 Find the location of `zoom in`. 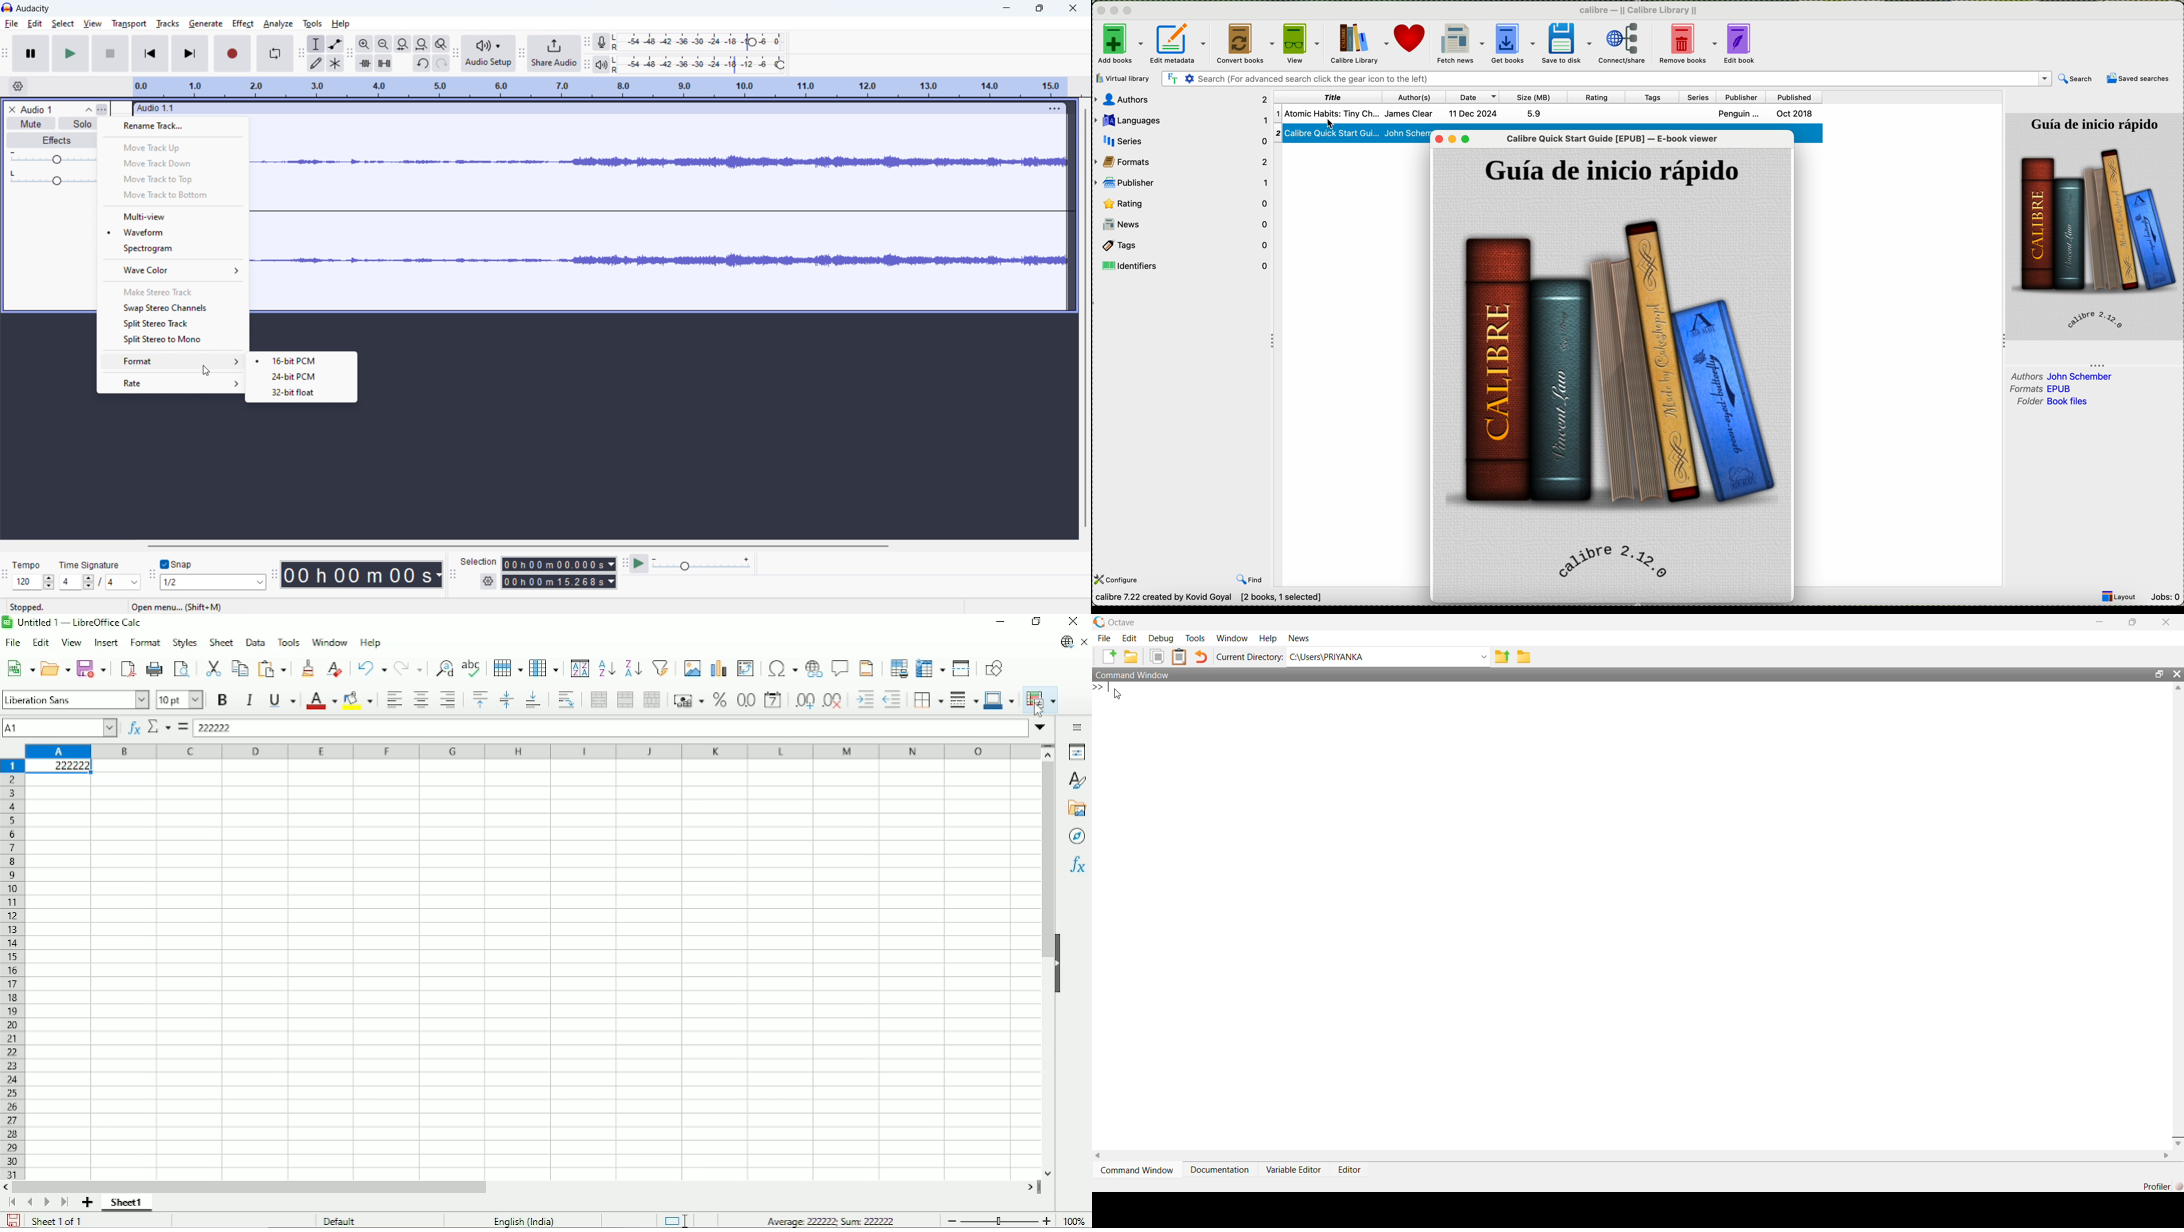

zoom in is located at coordinates (364, 43).